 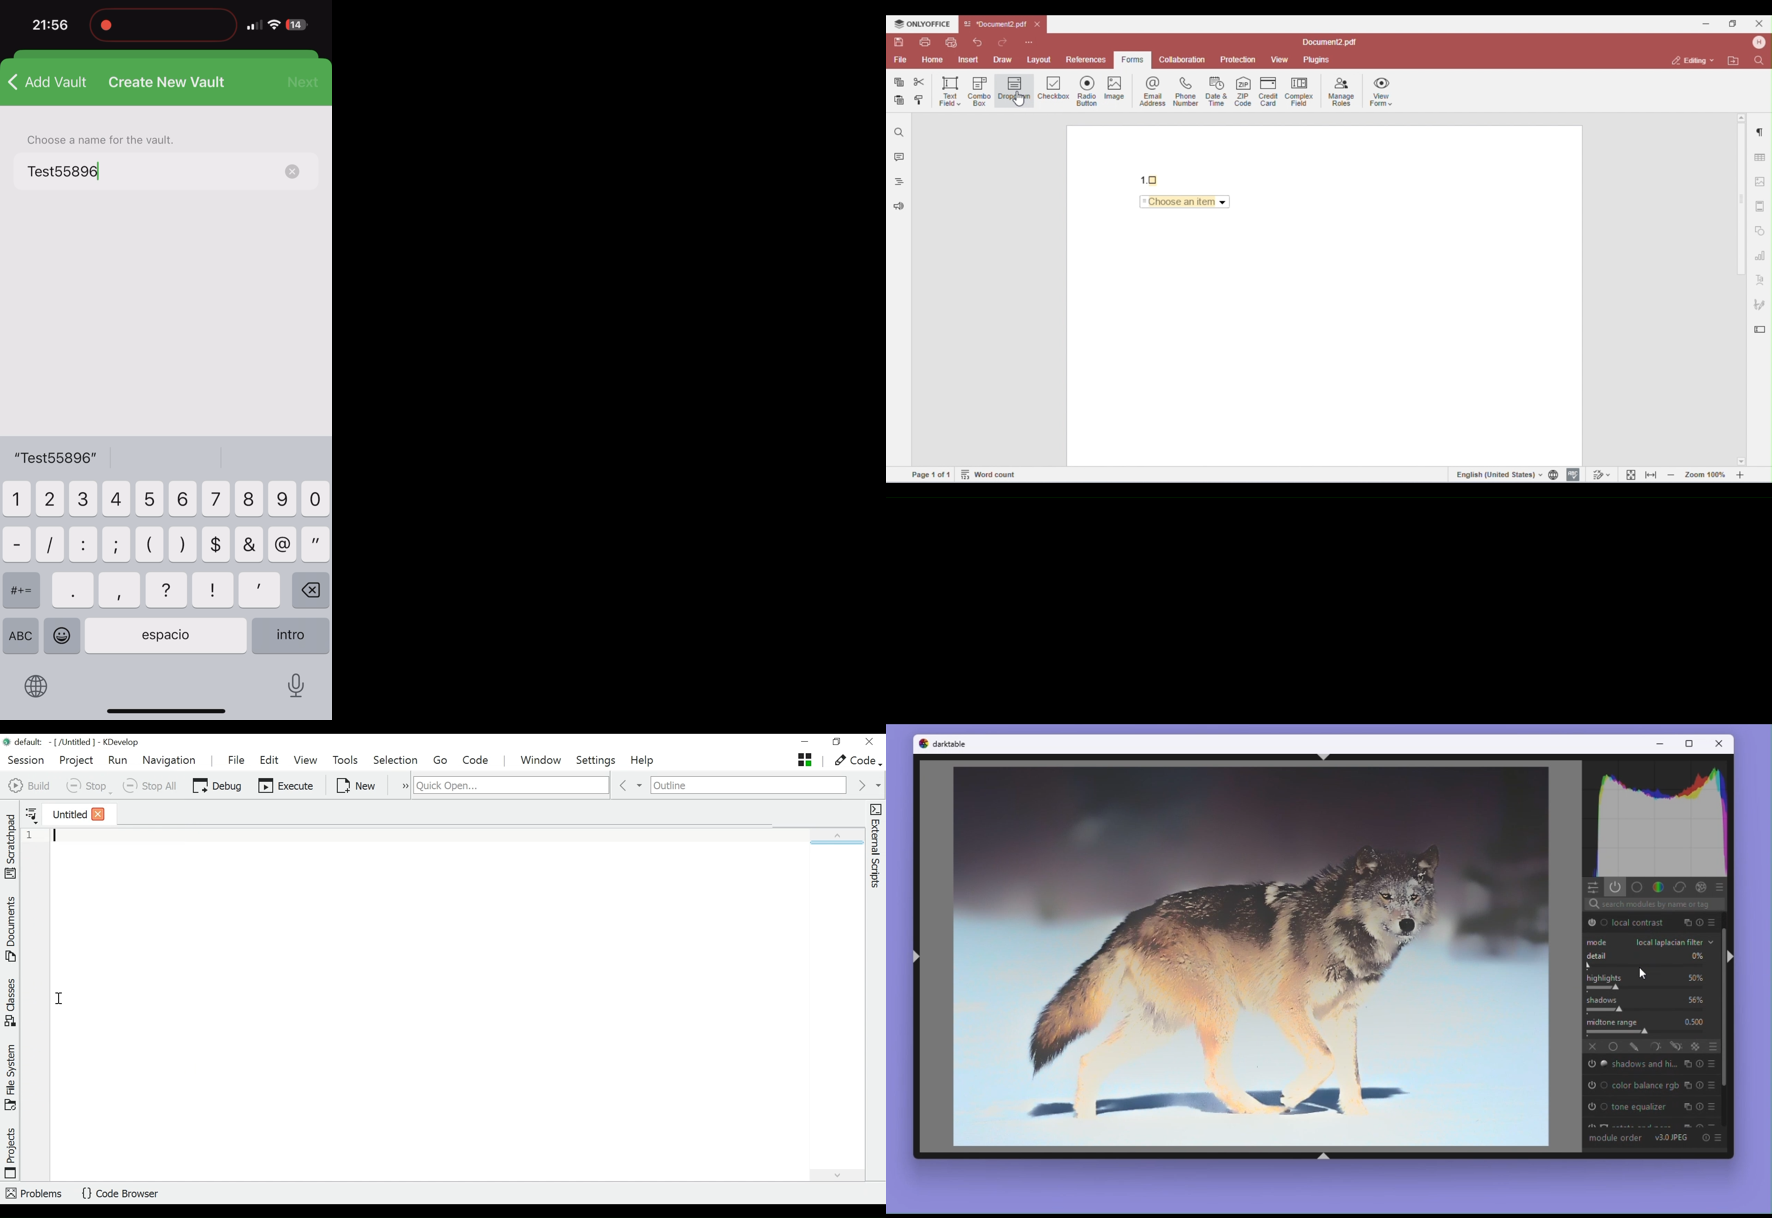 What do you see at coordinates (1699, 1108) in the screenshot?
I see `reset parameters` at bounding box center [1699, 1108].